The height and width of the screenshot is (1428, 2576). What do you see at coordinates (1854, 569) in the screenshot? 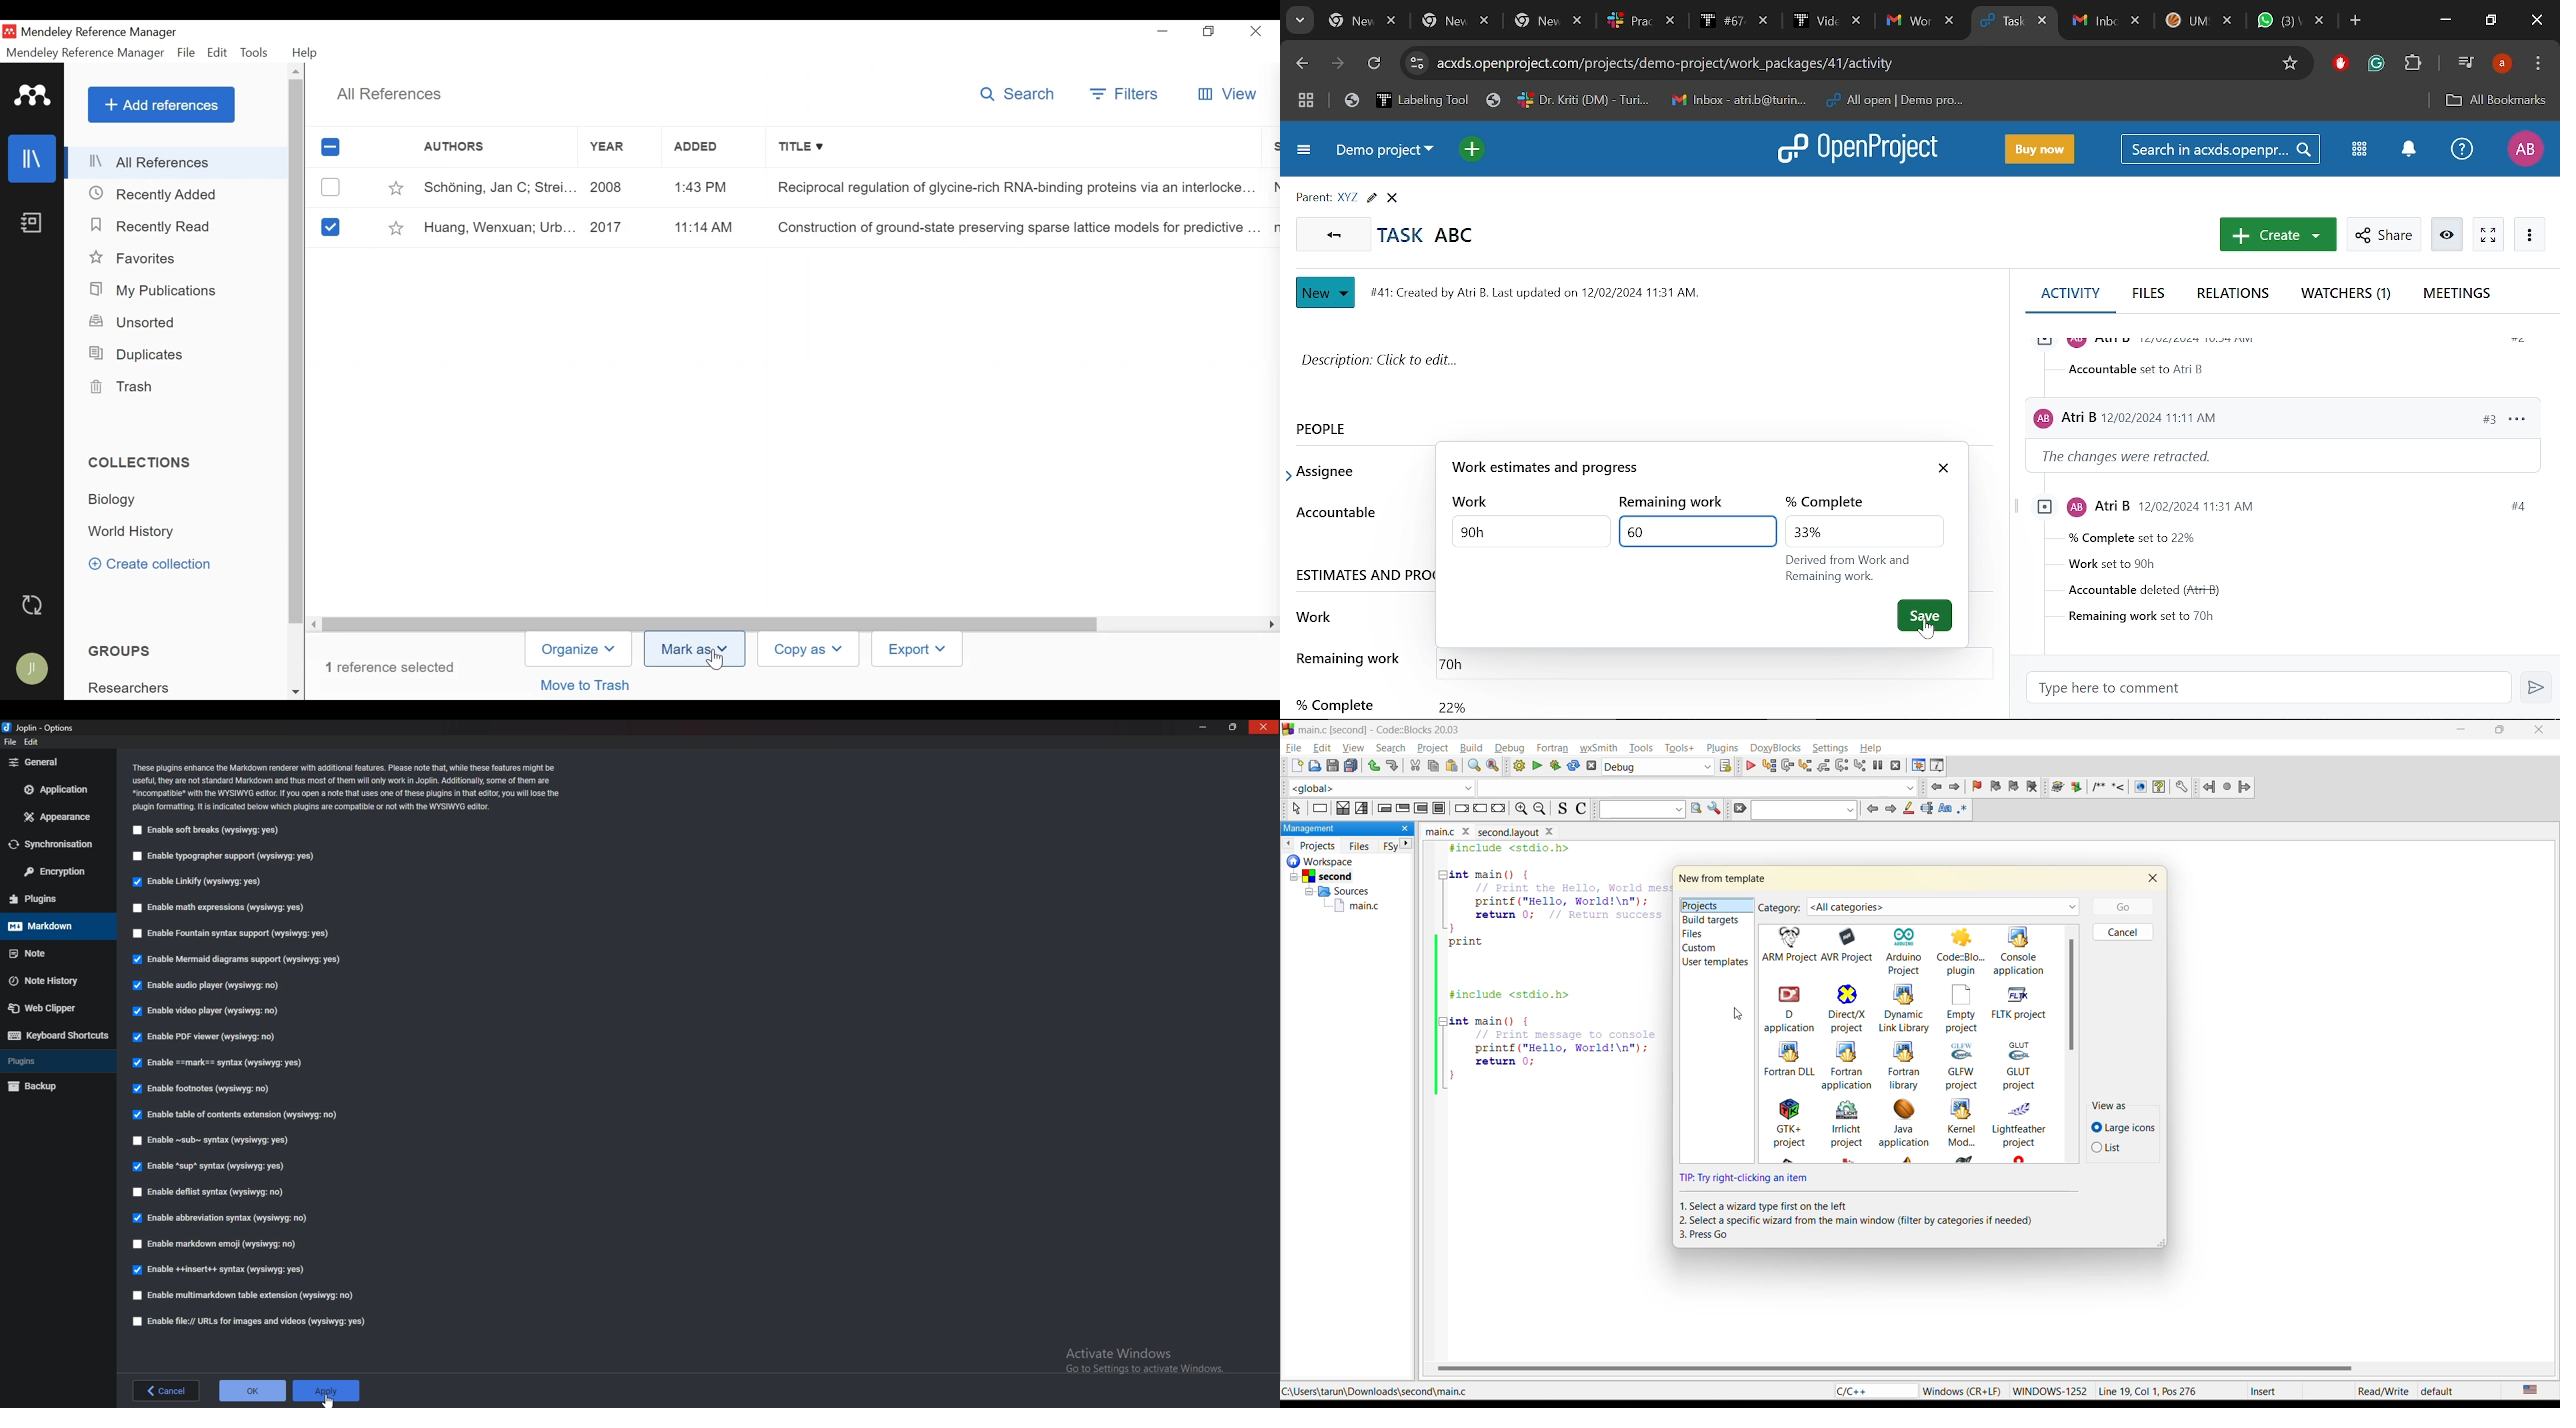
I see `info about % complete` at bounding box center [1854, 569].